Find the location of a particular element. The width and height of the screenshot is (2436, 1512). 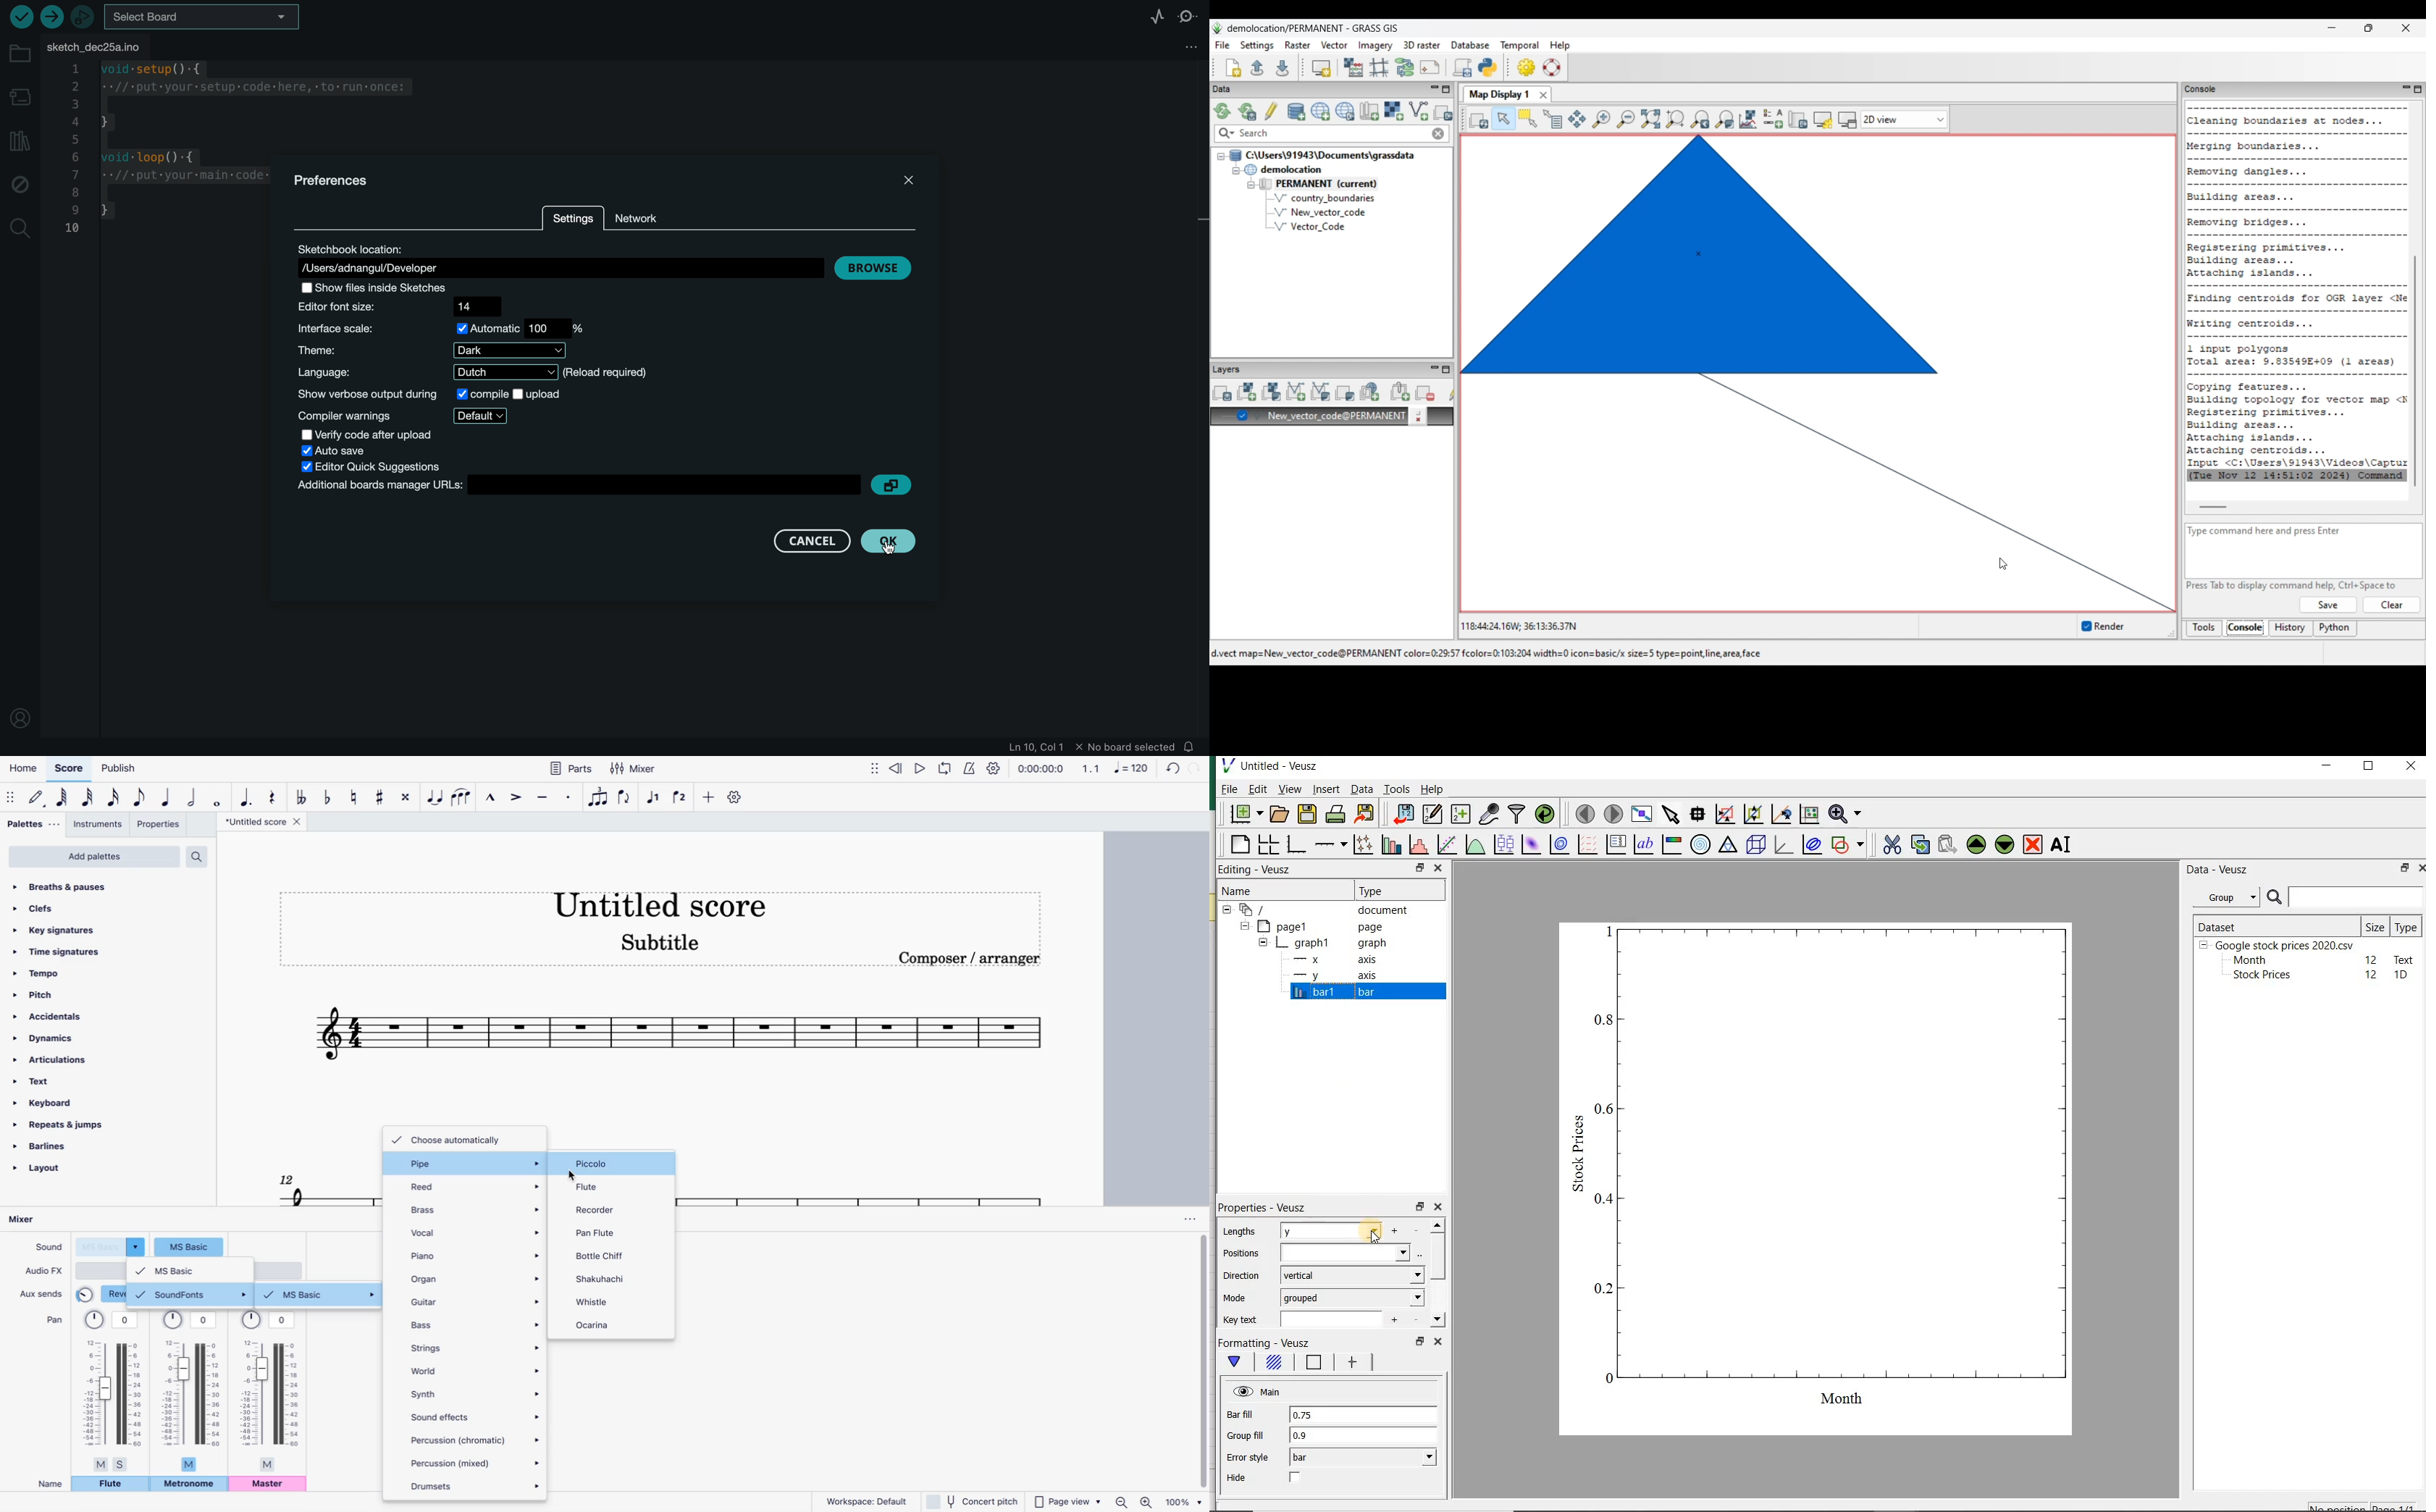

toggle sharp is located at coordinates (382, 796).